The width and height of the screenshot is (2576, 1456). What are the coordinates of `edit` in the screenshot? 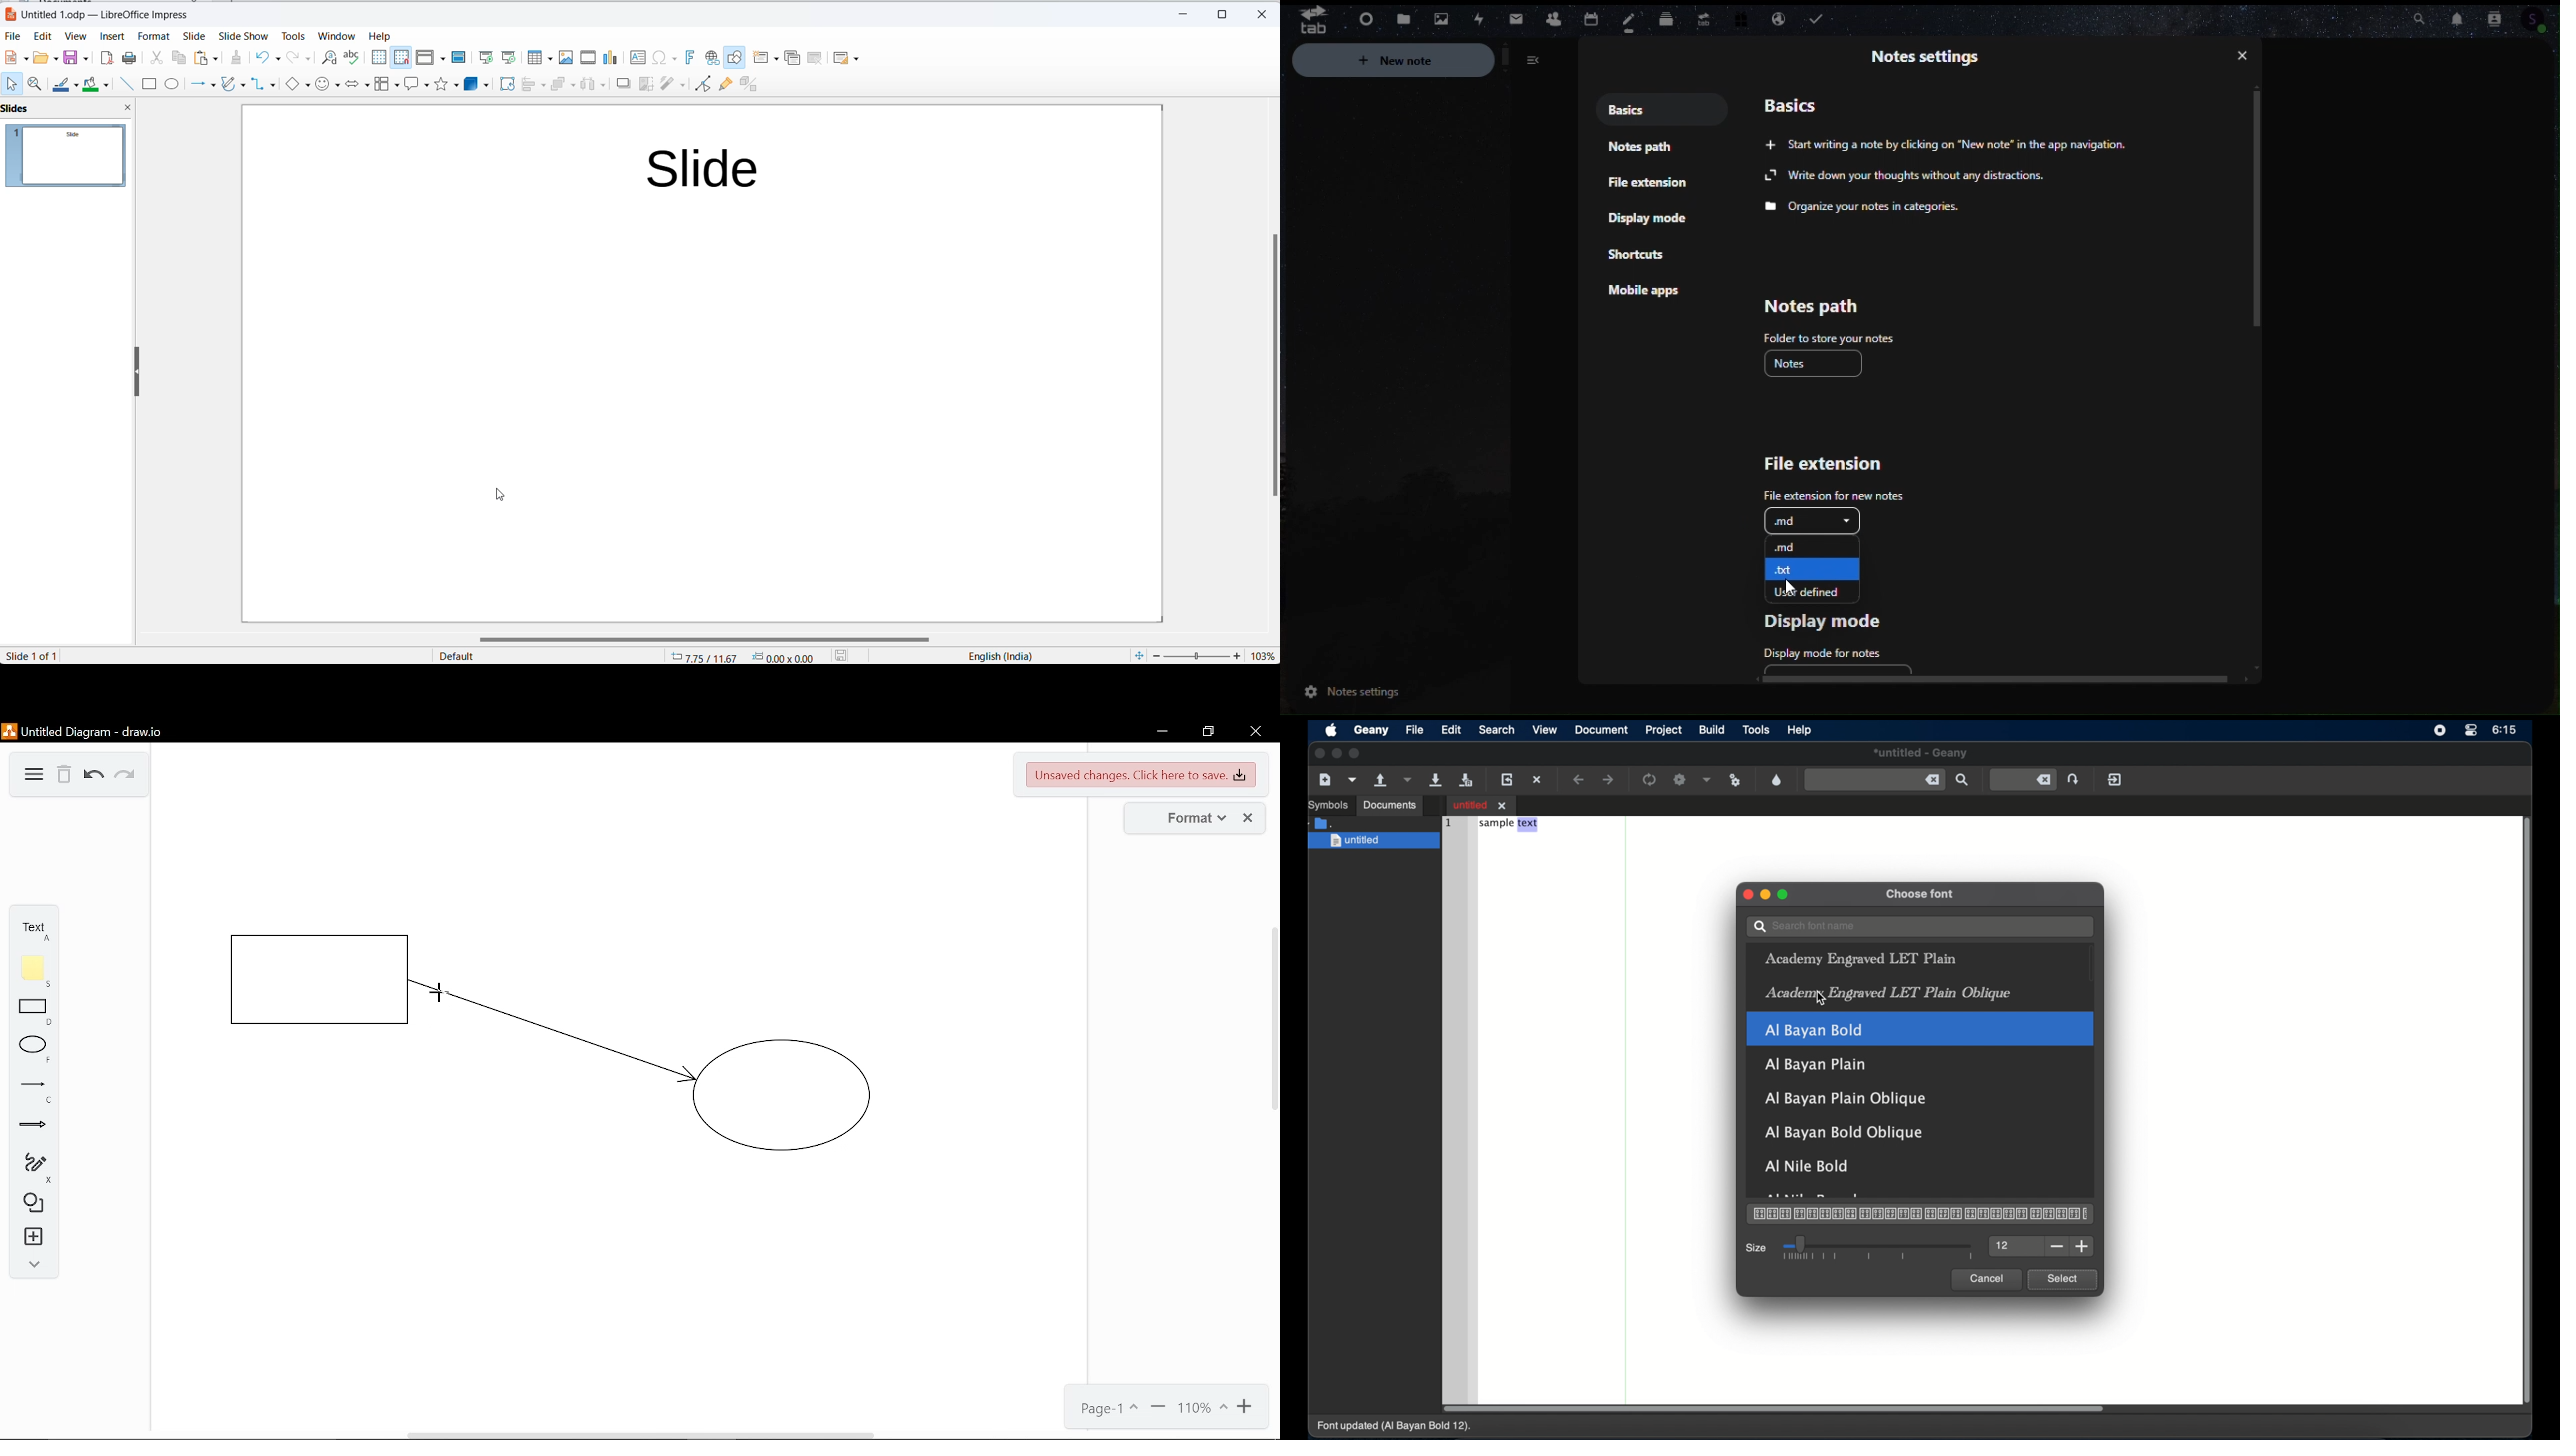 It's located at (41, 36).